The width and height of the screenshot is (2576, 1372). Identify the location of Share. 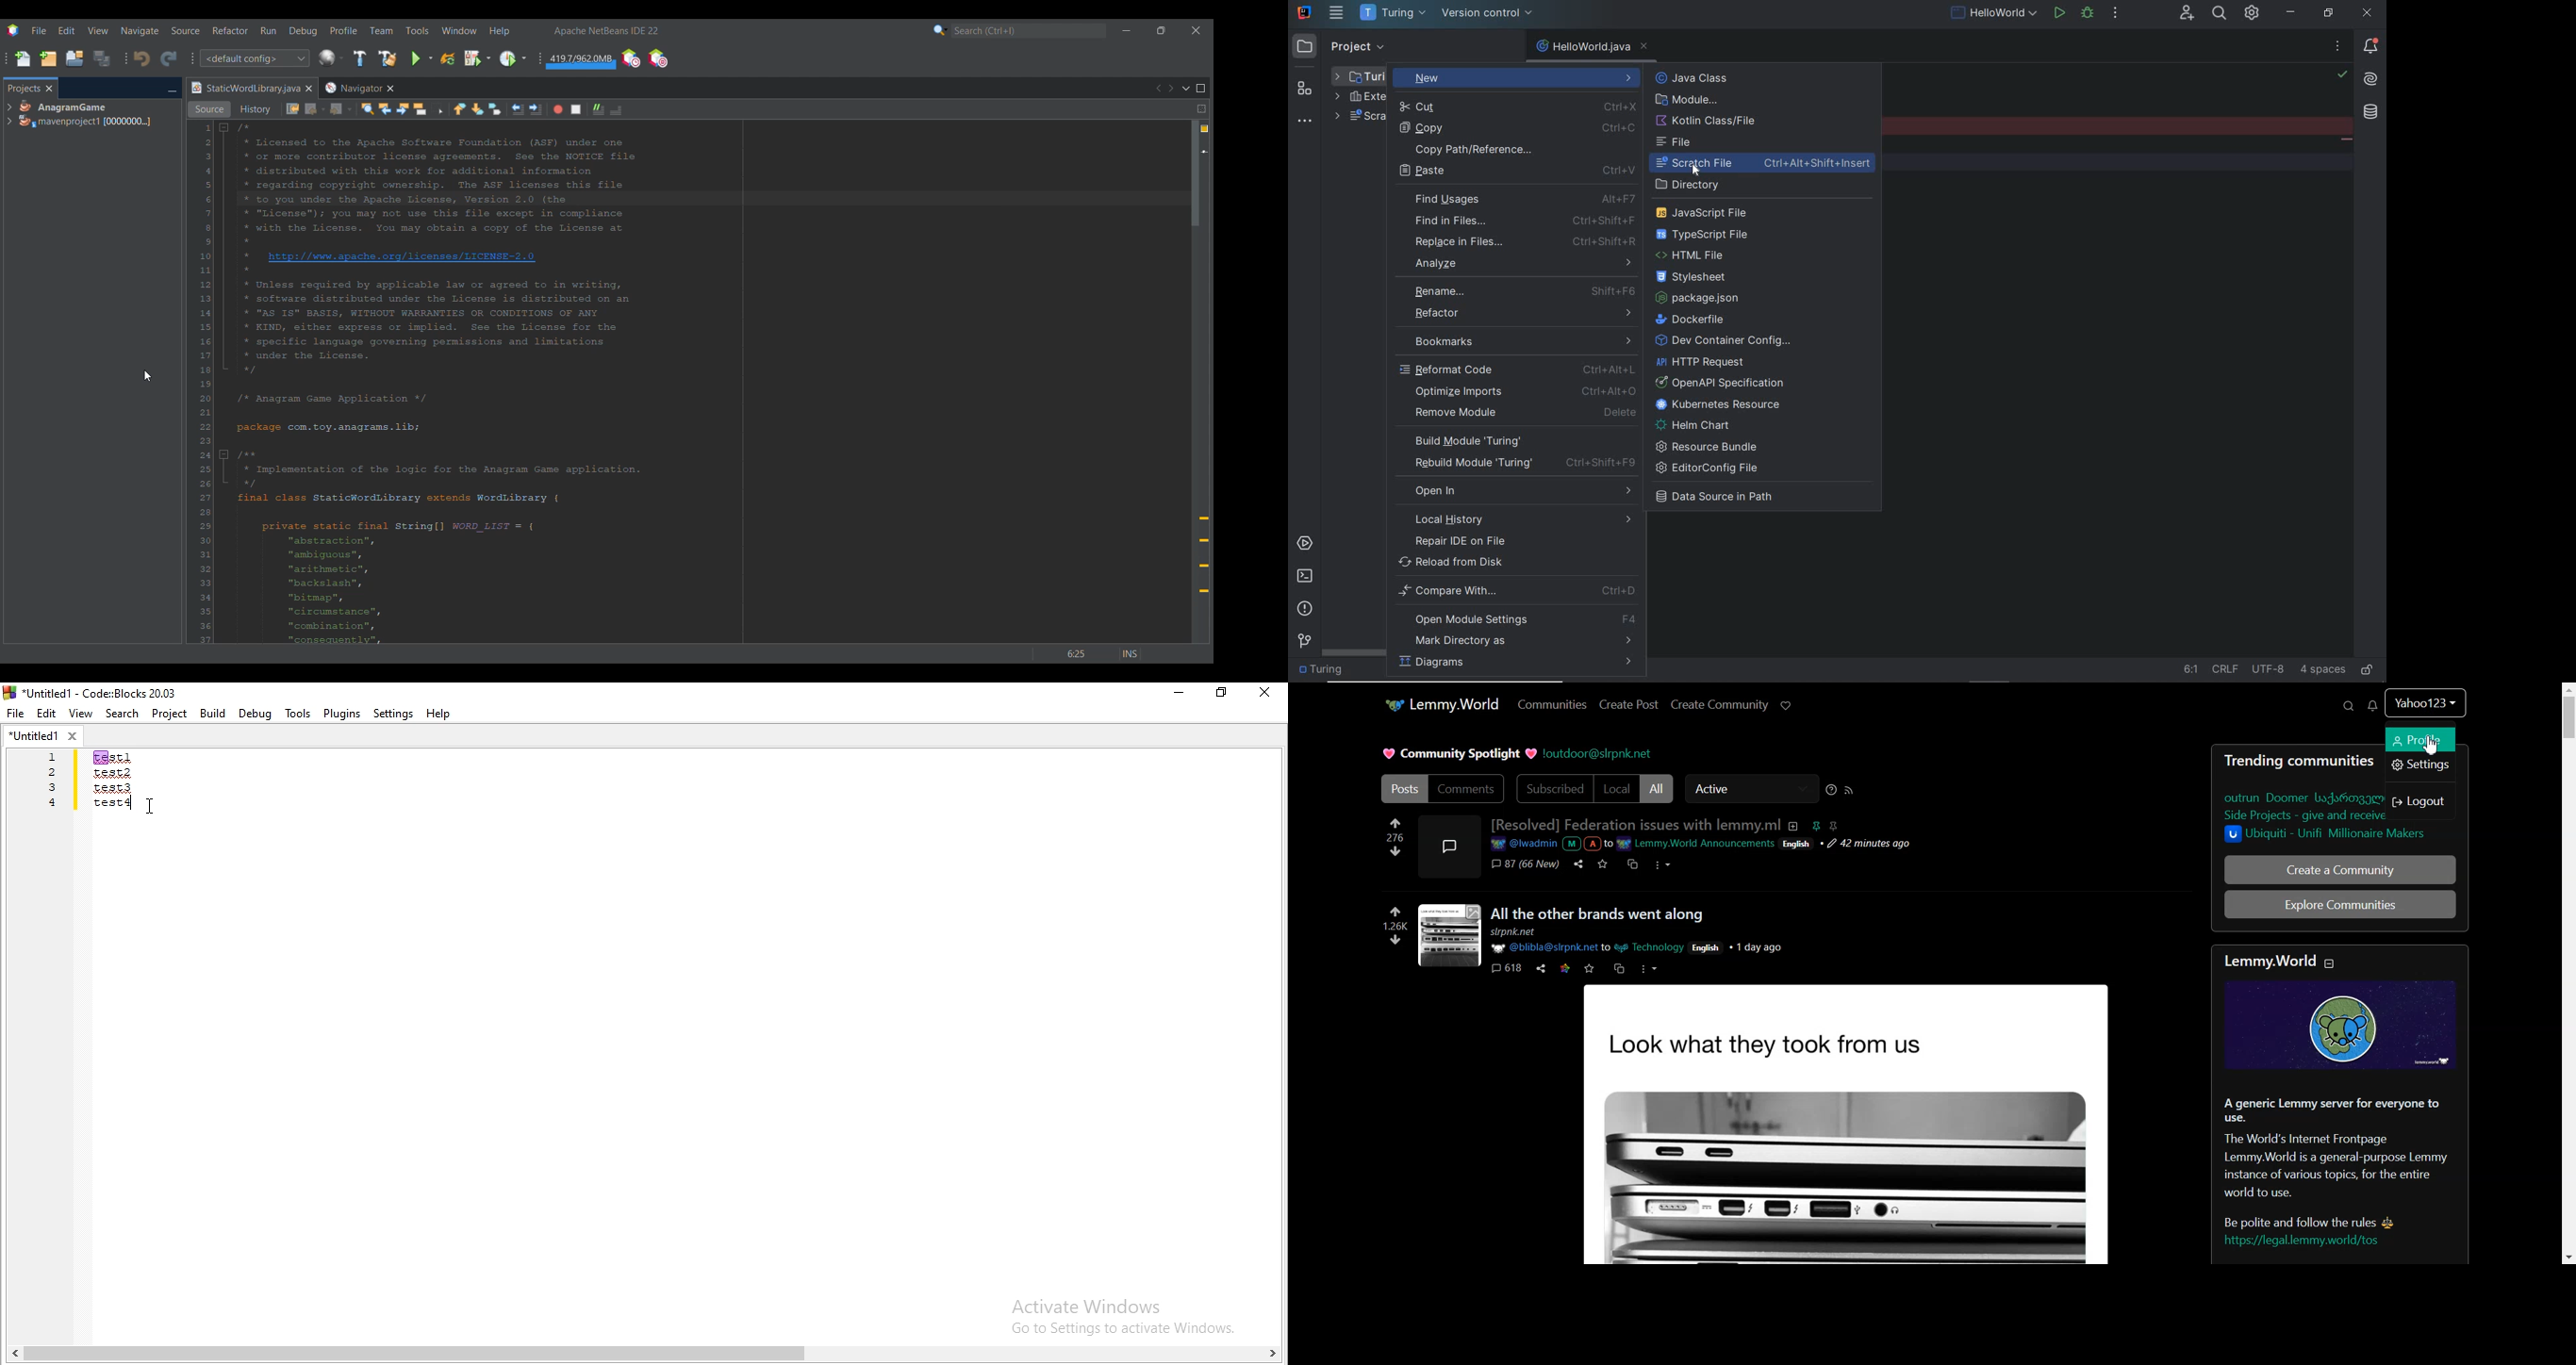
(1578, 864).